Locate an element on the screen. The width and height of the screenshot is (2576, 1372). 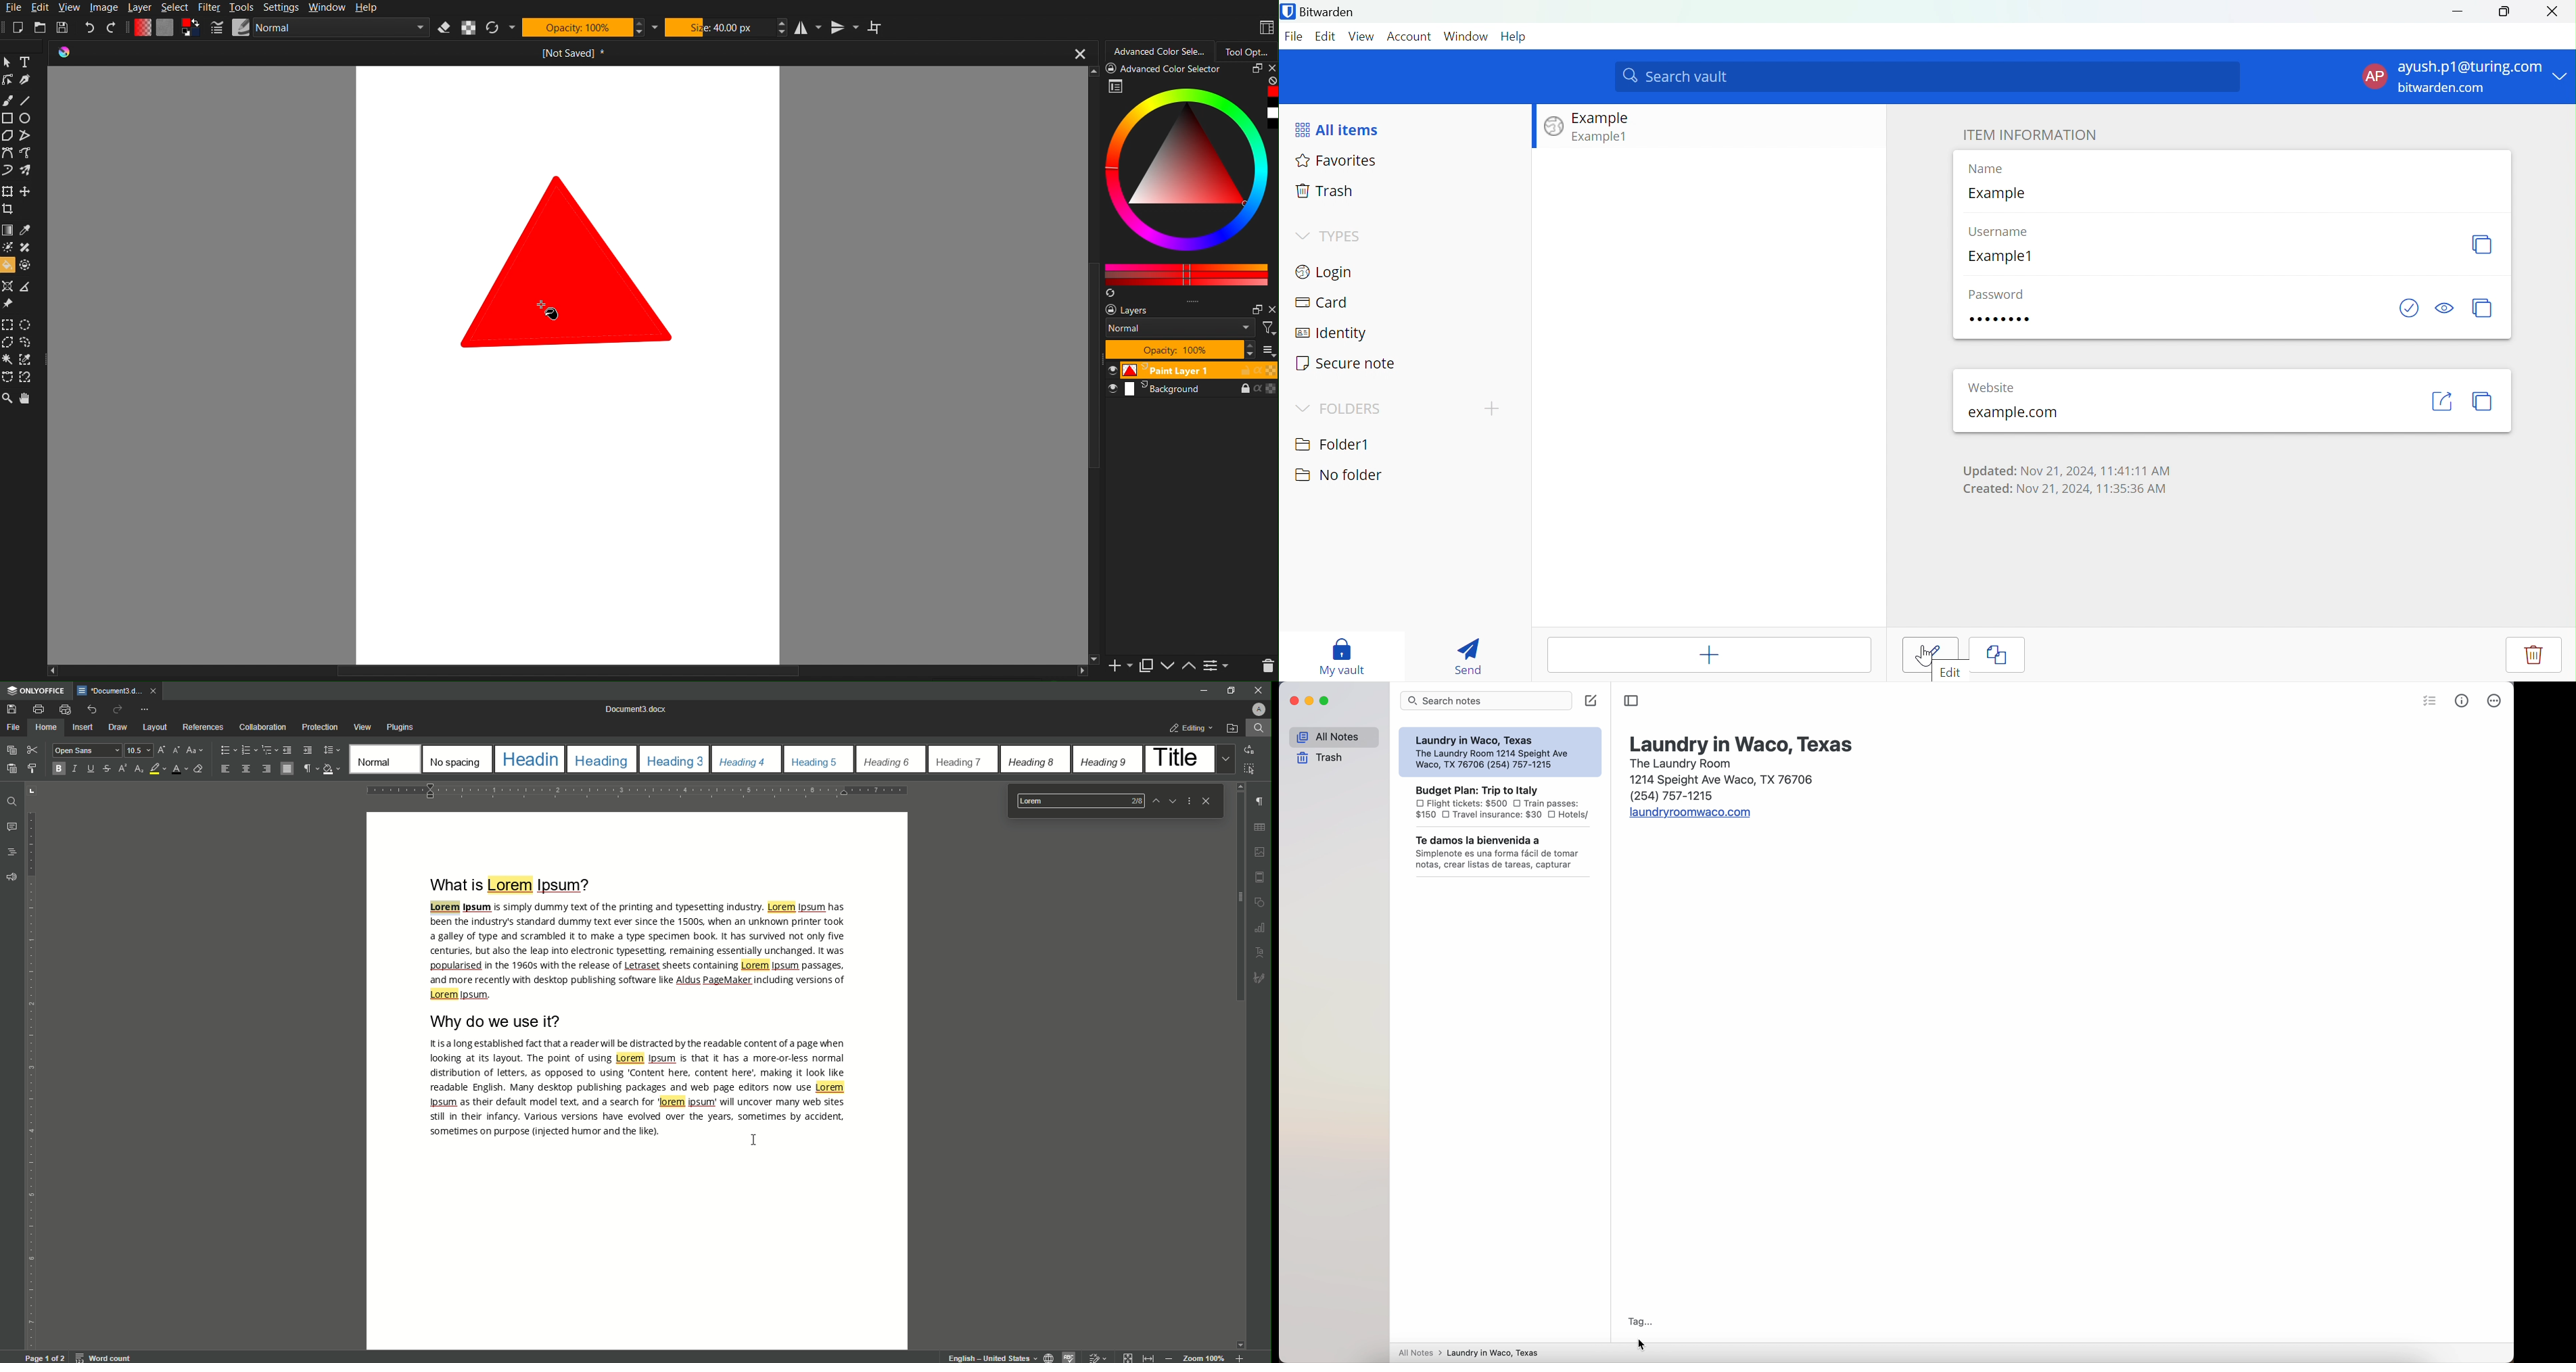
Comments is located at coordinates (14, 826).